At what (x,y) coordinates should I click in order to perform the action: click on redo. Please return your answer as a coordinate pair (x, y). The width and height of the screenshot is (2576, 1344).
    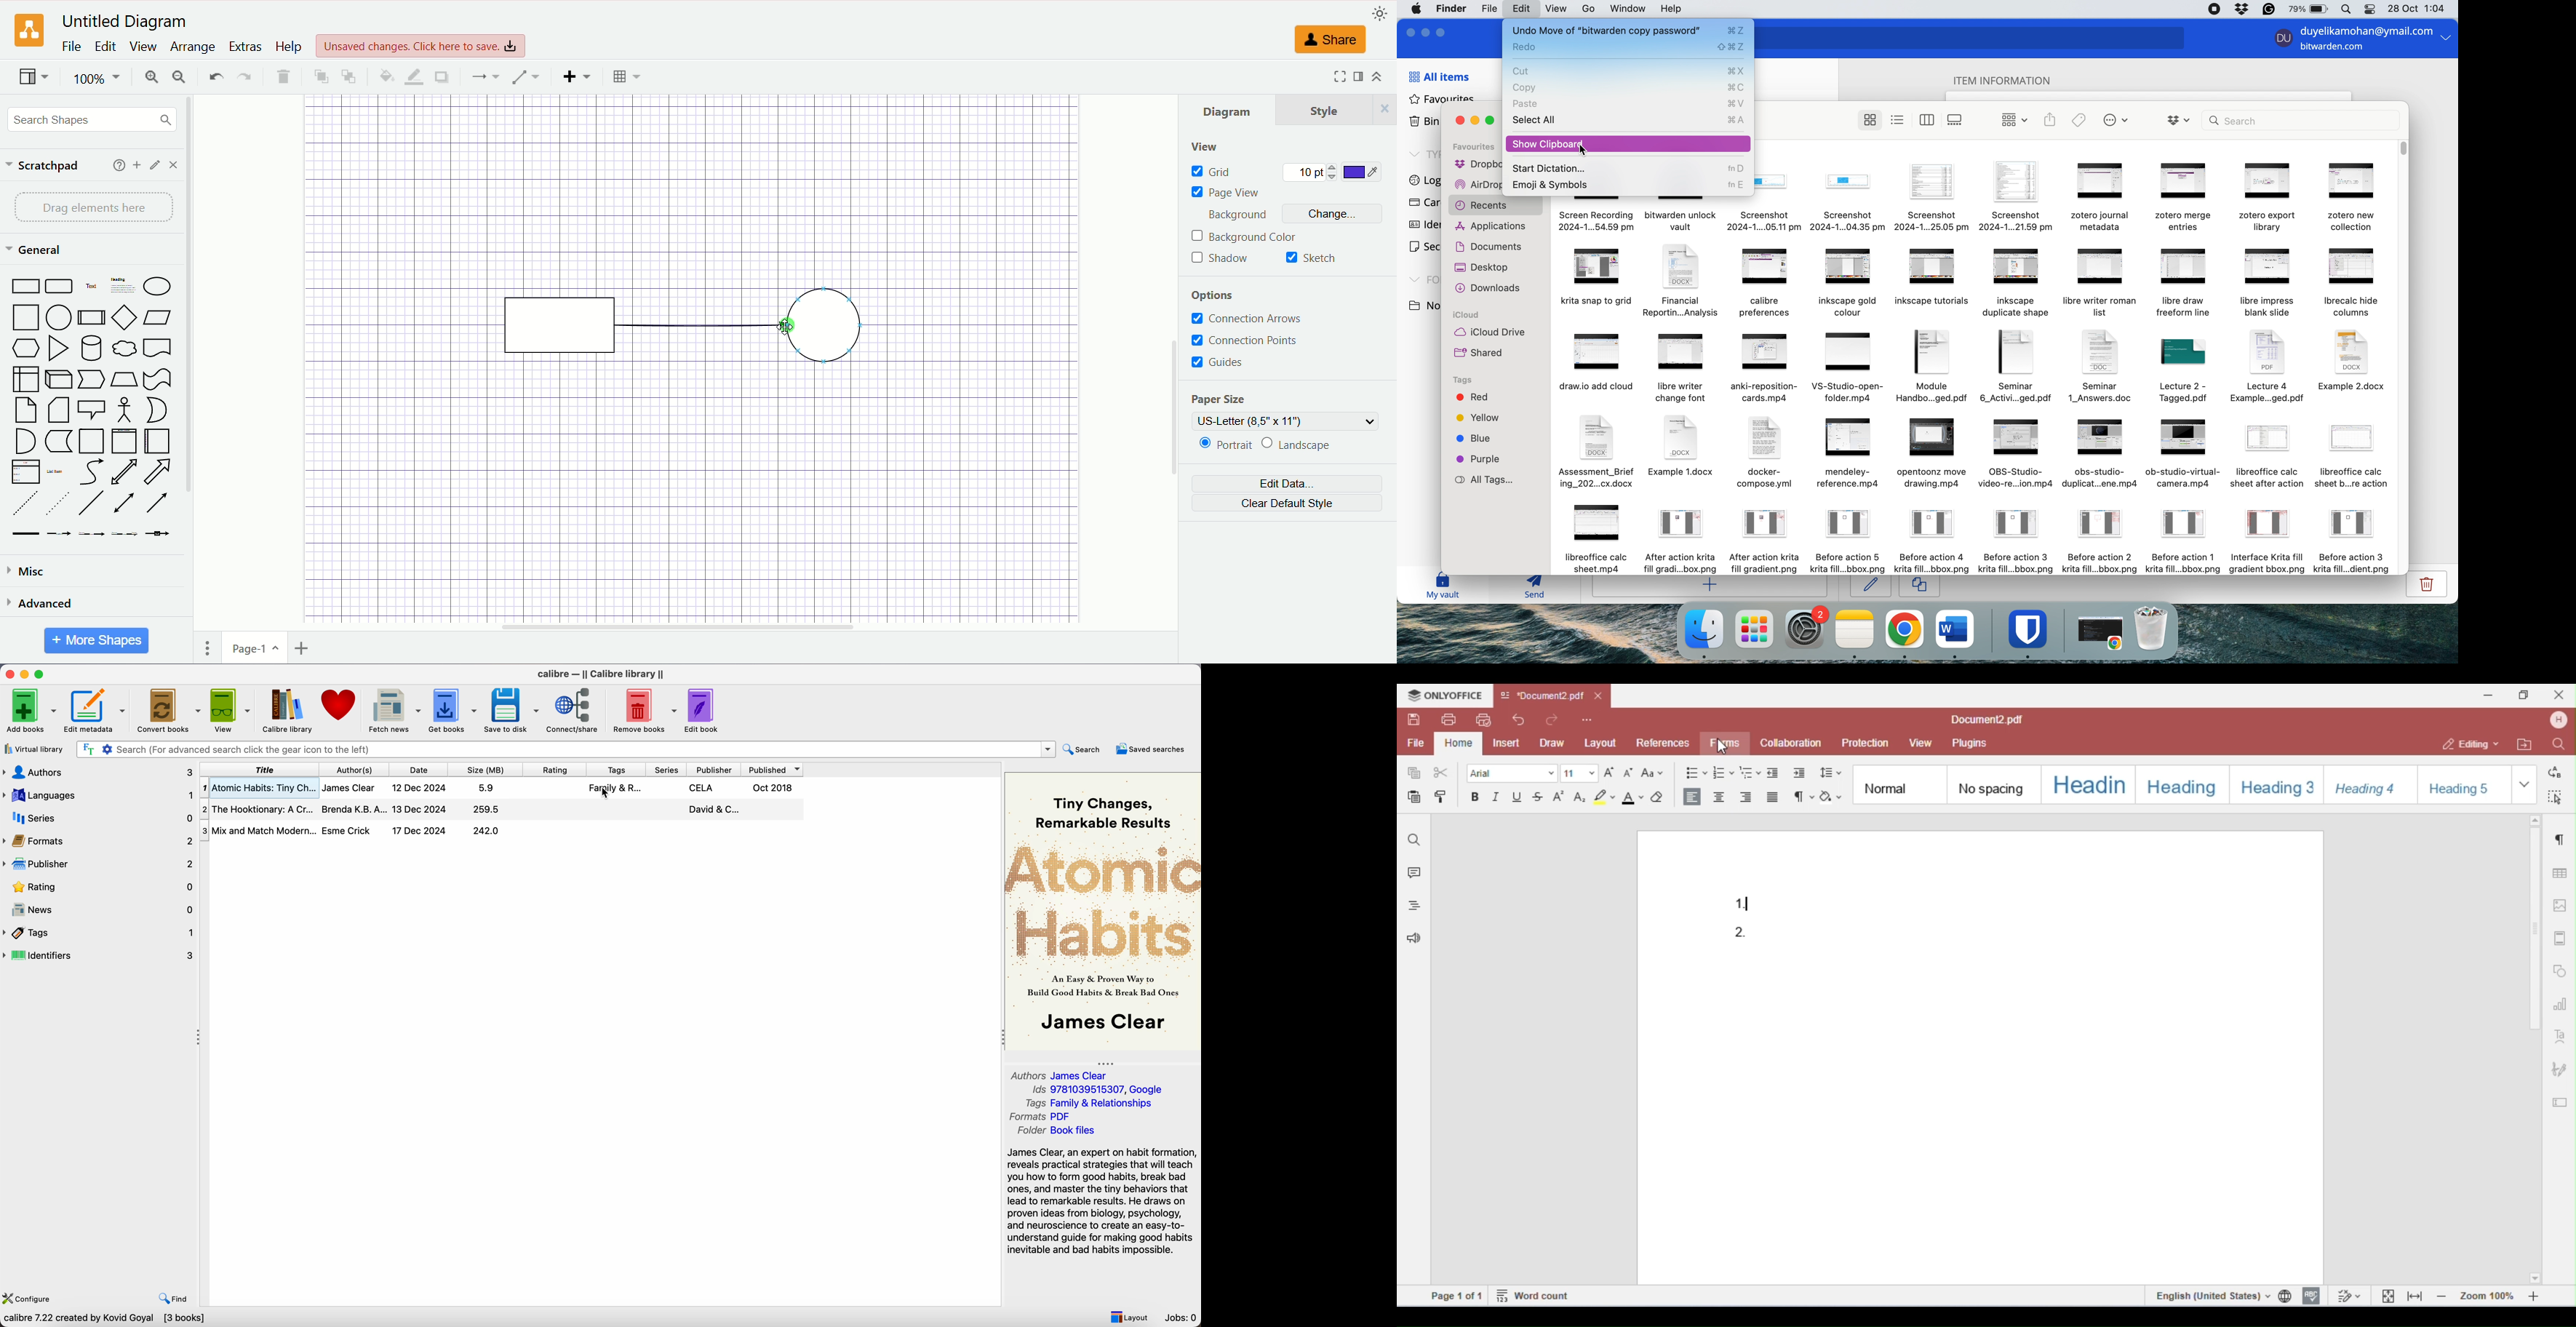
    Looking at the image, I should click on (244, 76).